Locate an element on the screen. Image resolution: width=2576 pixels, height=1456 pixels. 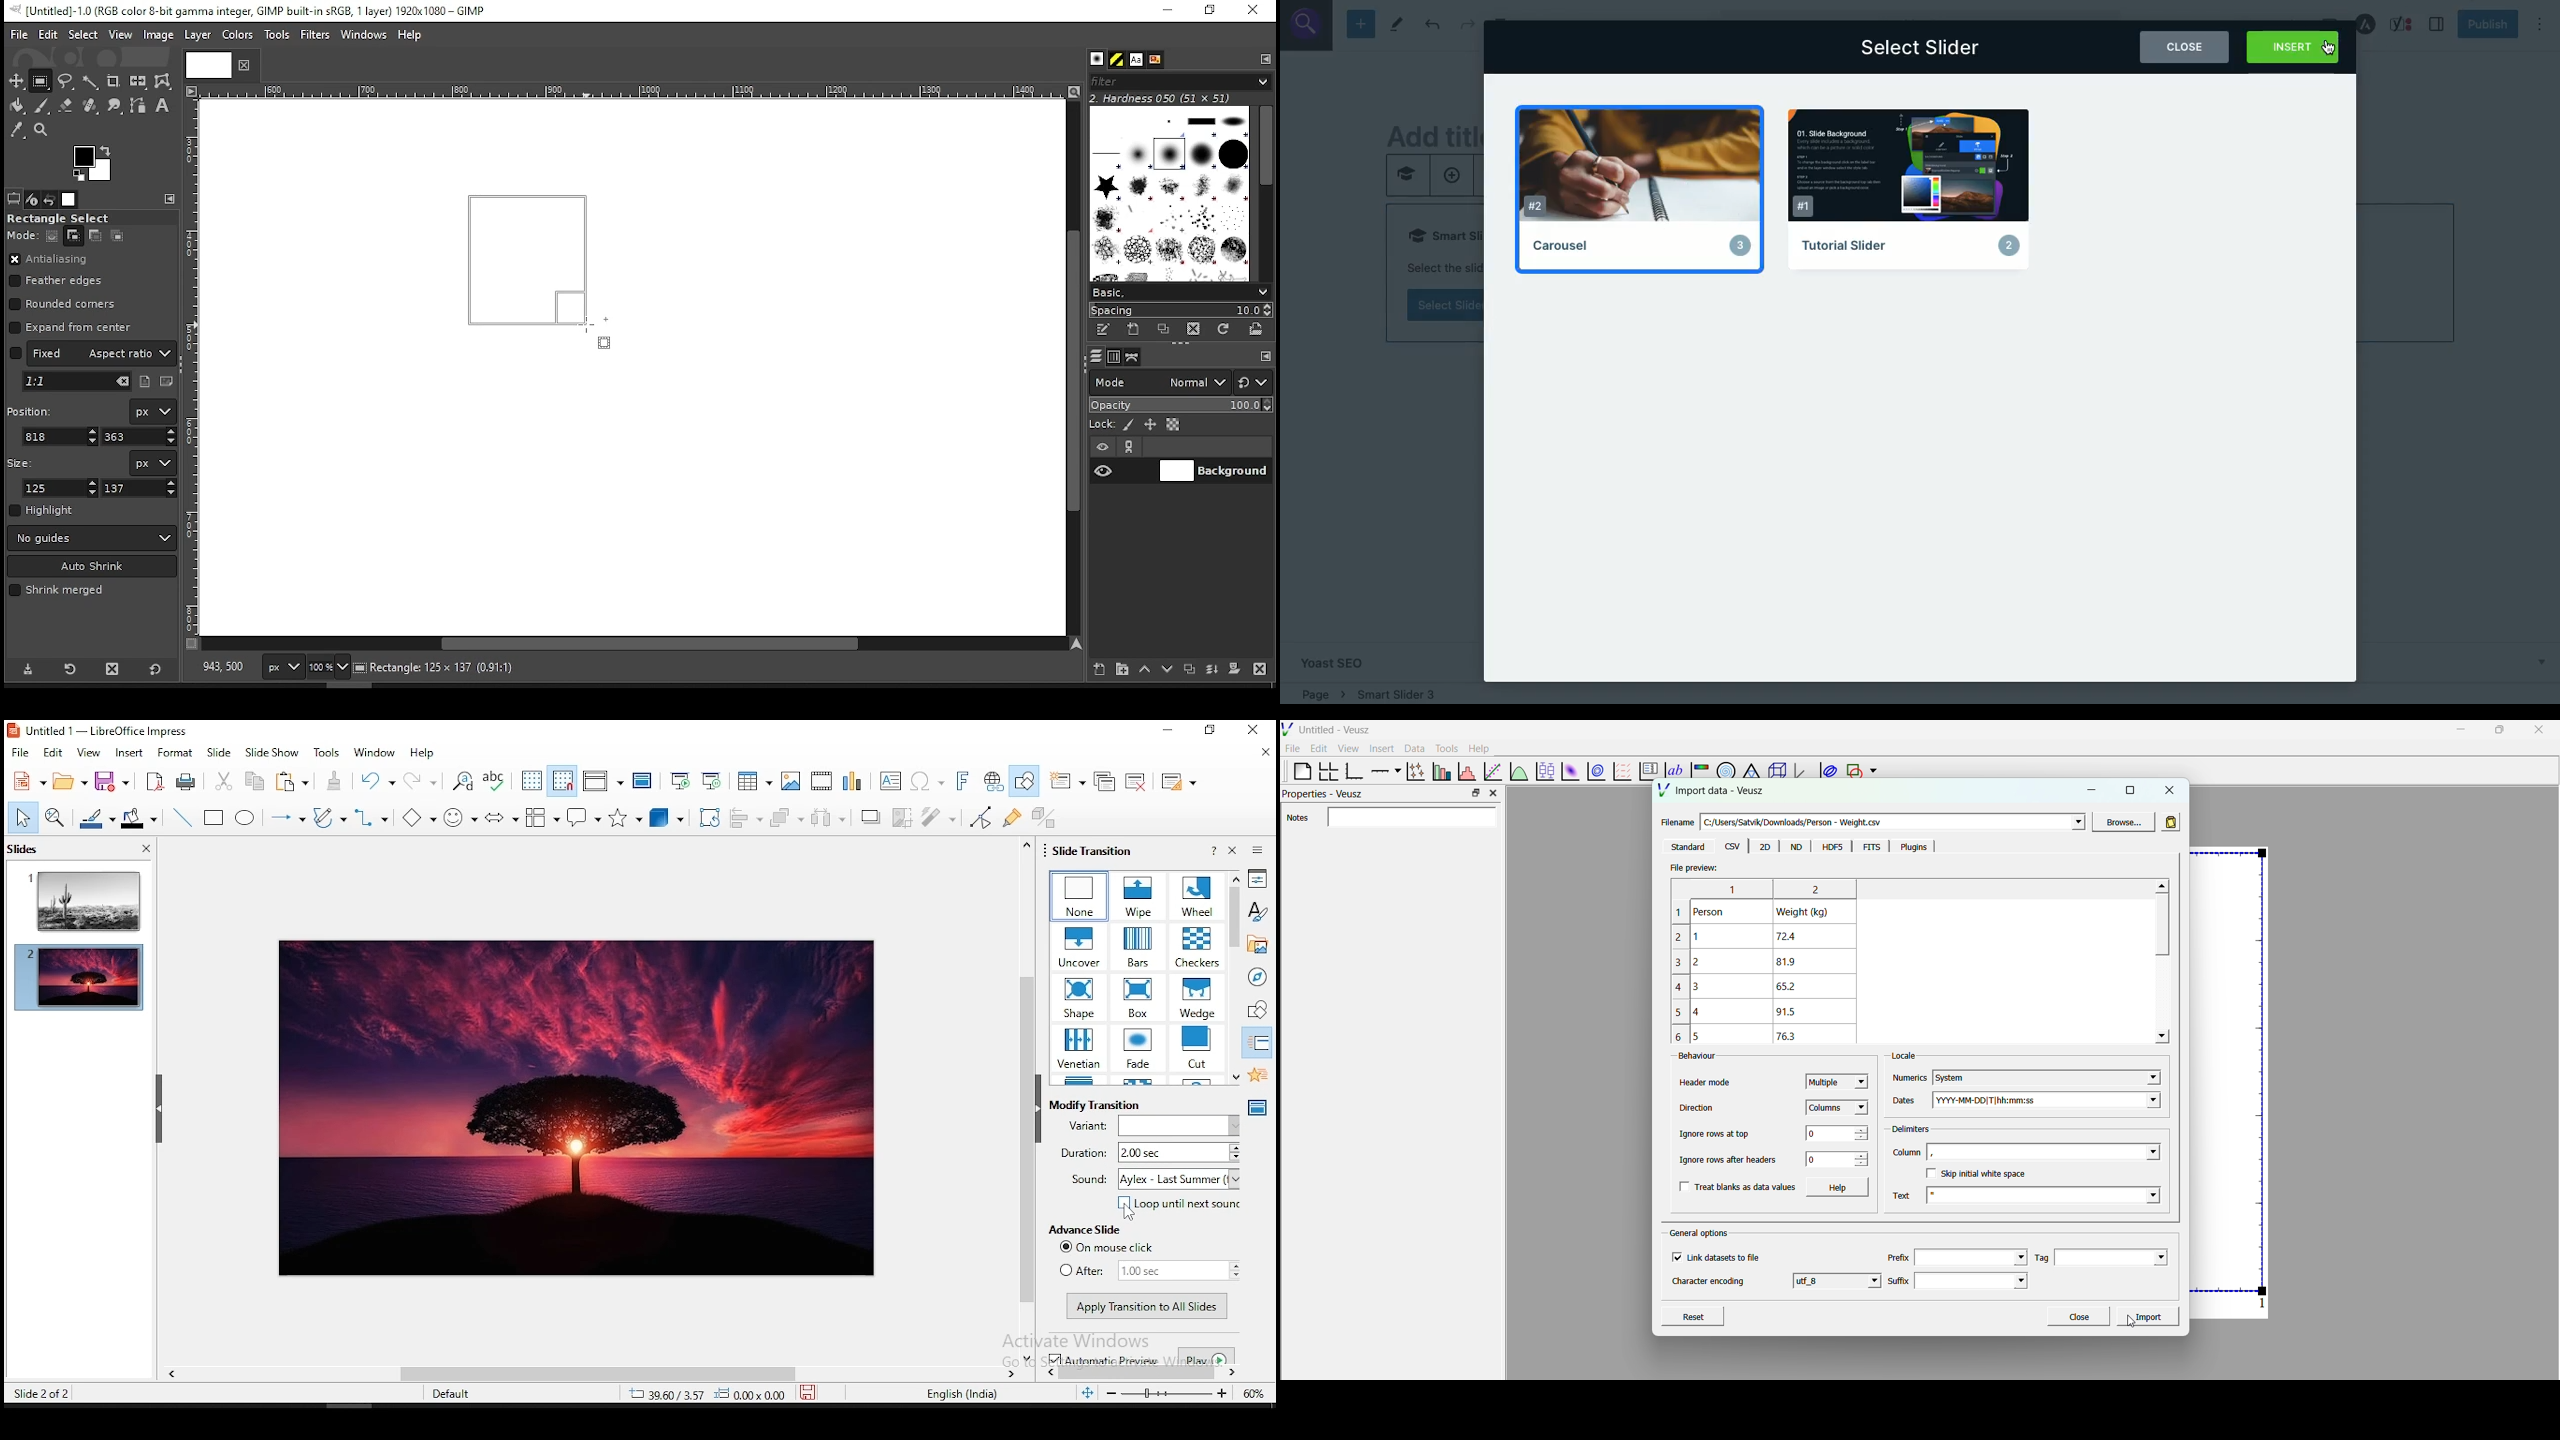
smart sider 3 is located at coordinates (1395, 692).